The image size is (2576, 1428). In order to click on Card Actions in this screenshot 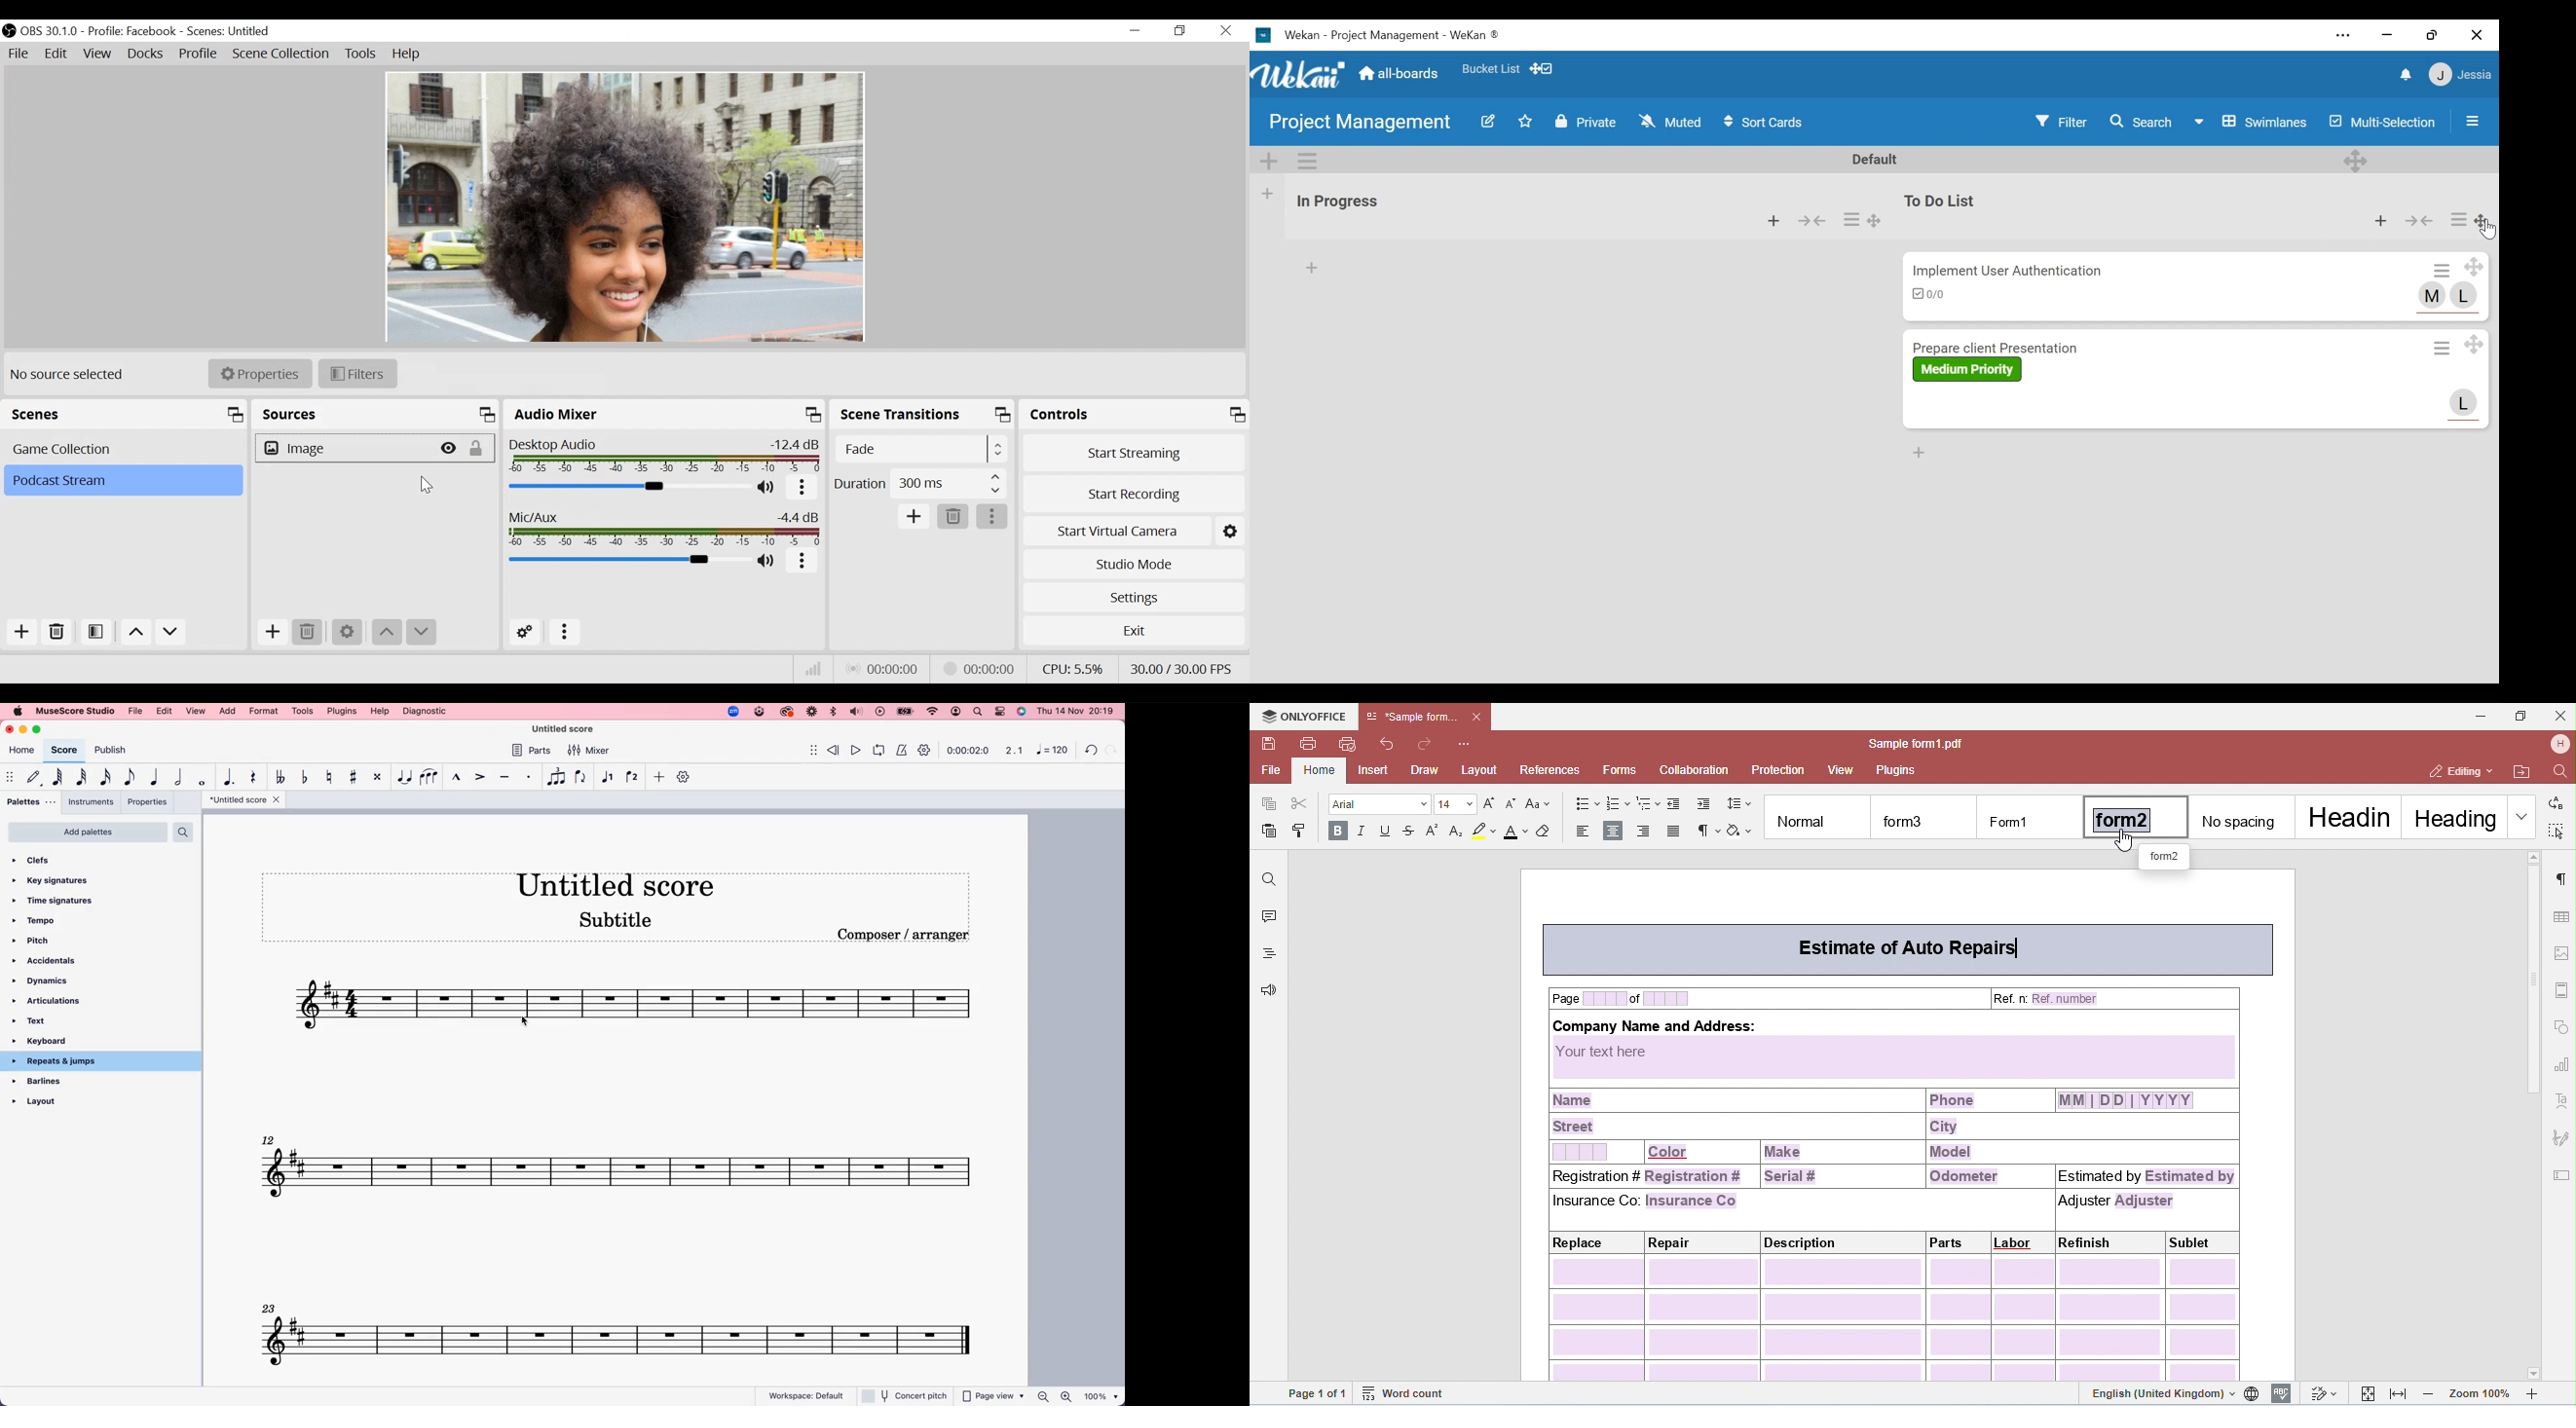, I will do `click(2444, 269)`.